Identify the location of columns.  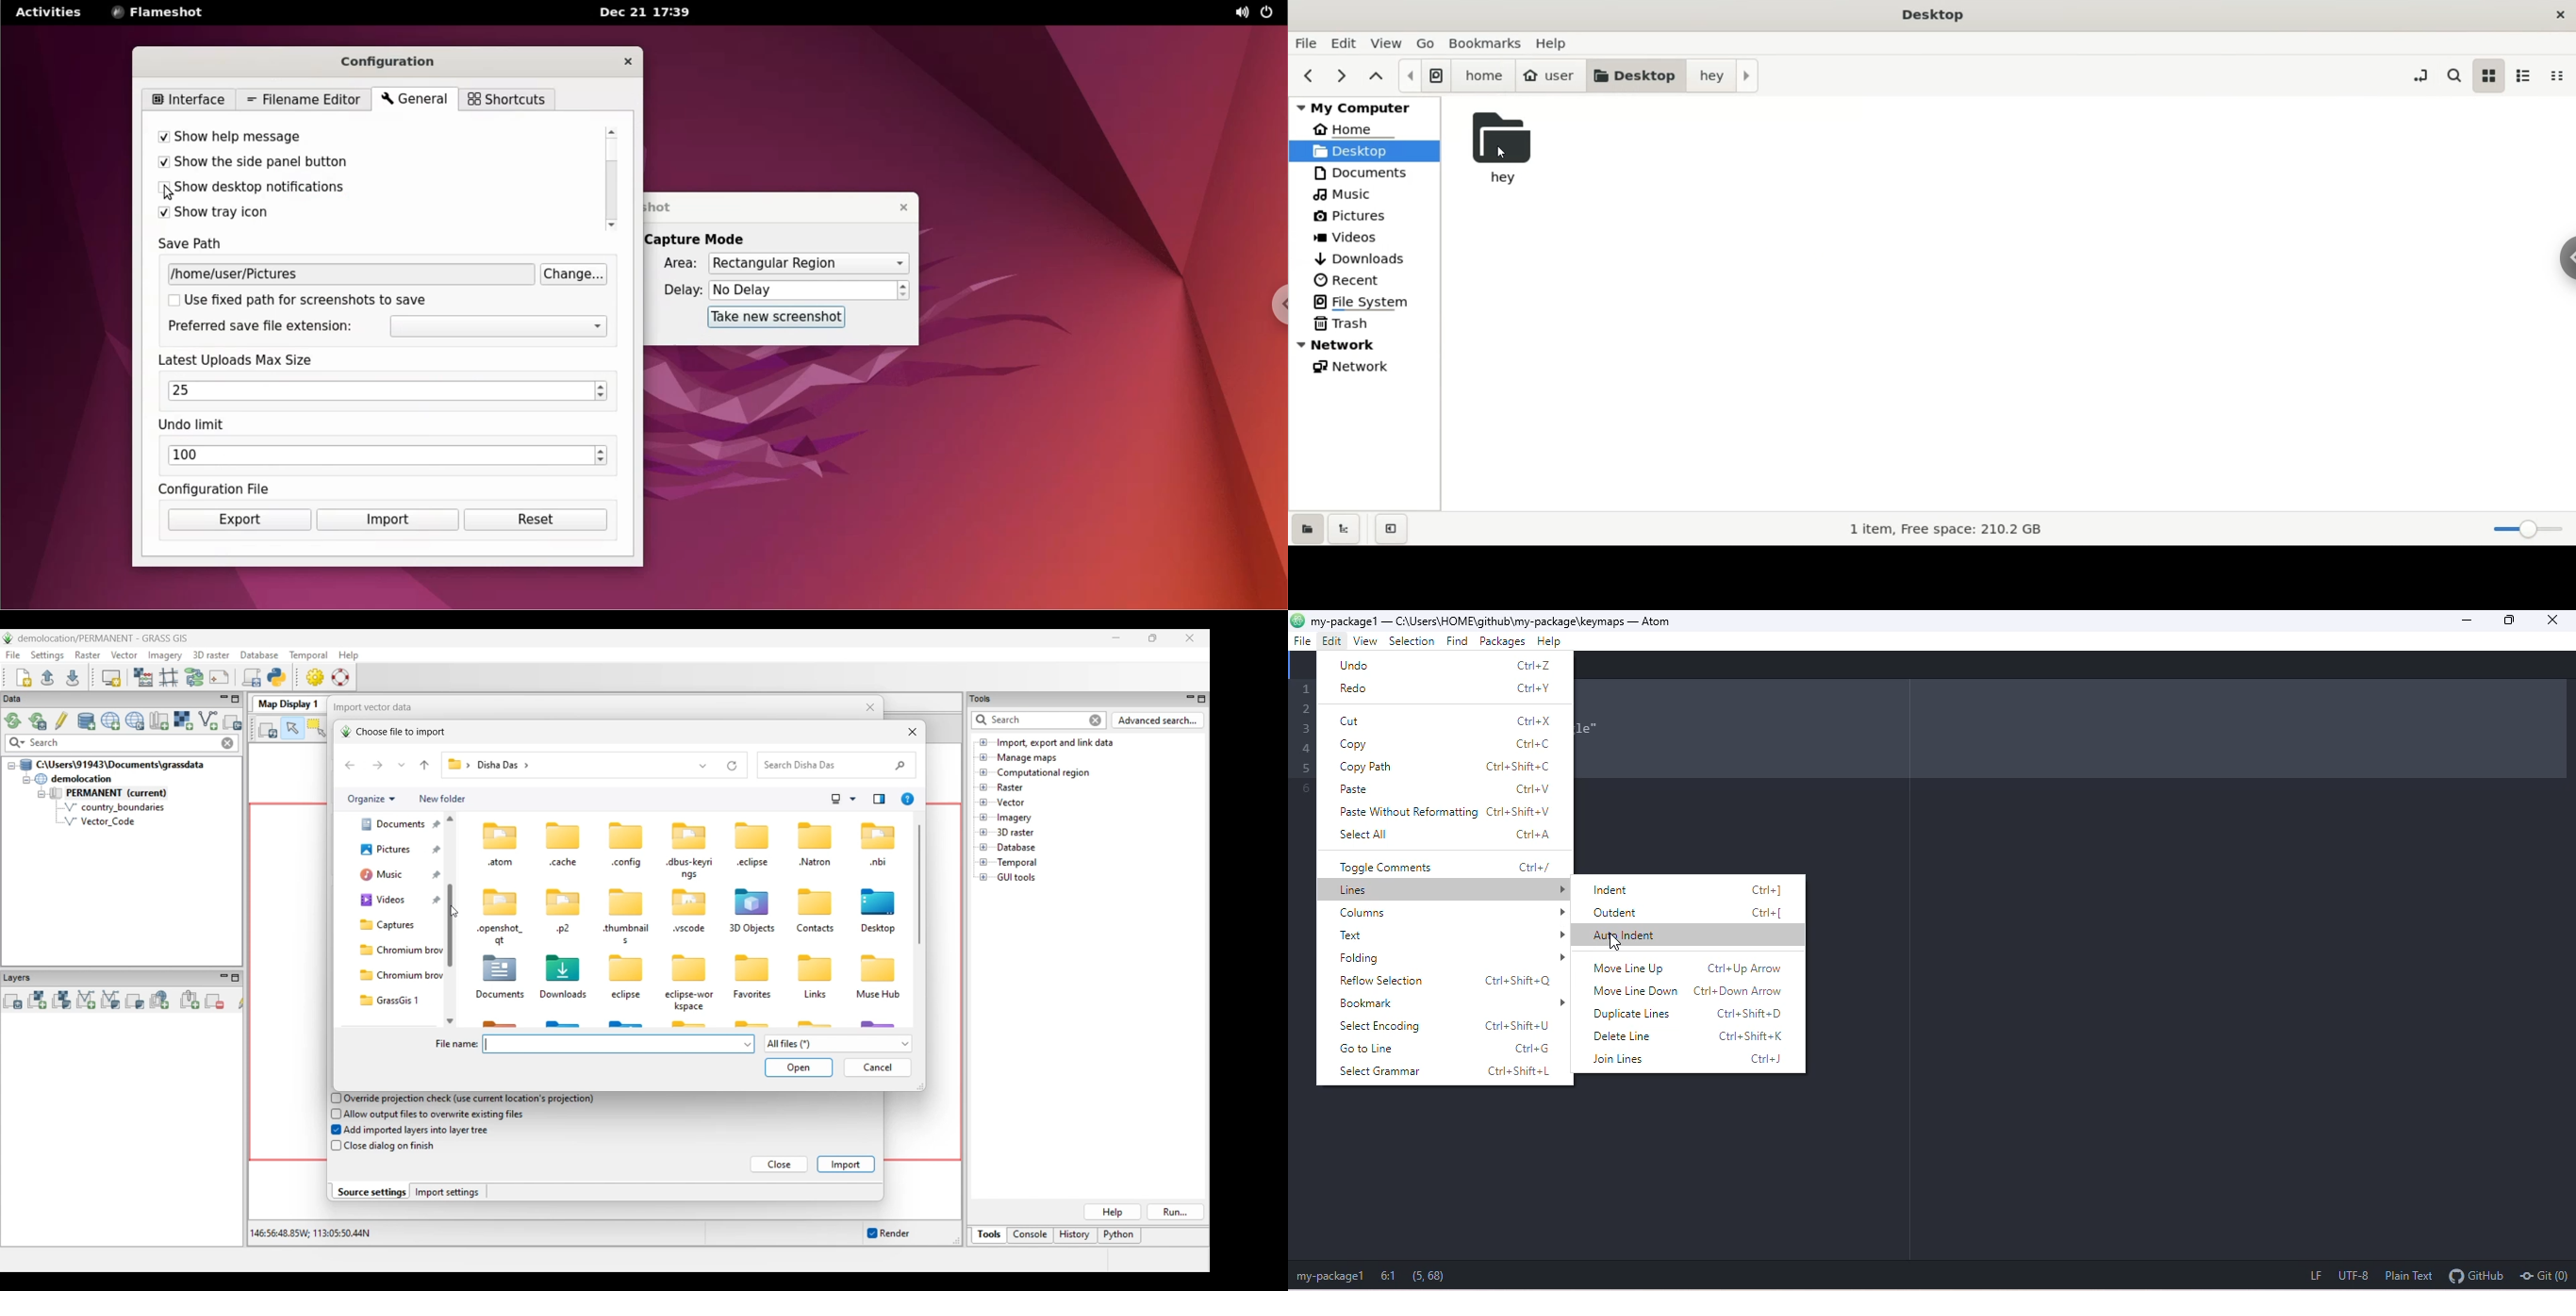
(1450, 915).